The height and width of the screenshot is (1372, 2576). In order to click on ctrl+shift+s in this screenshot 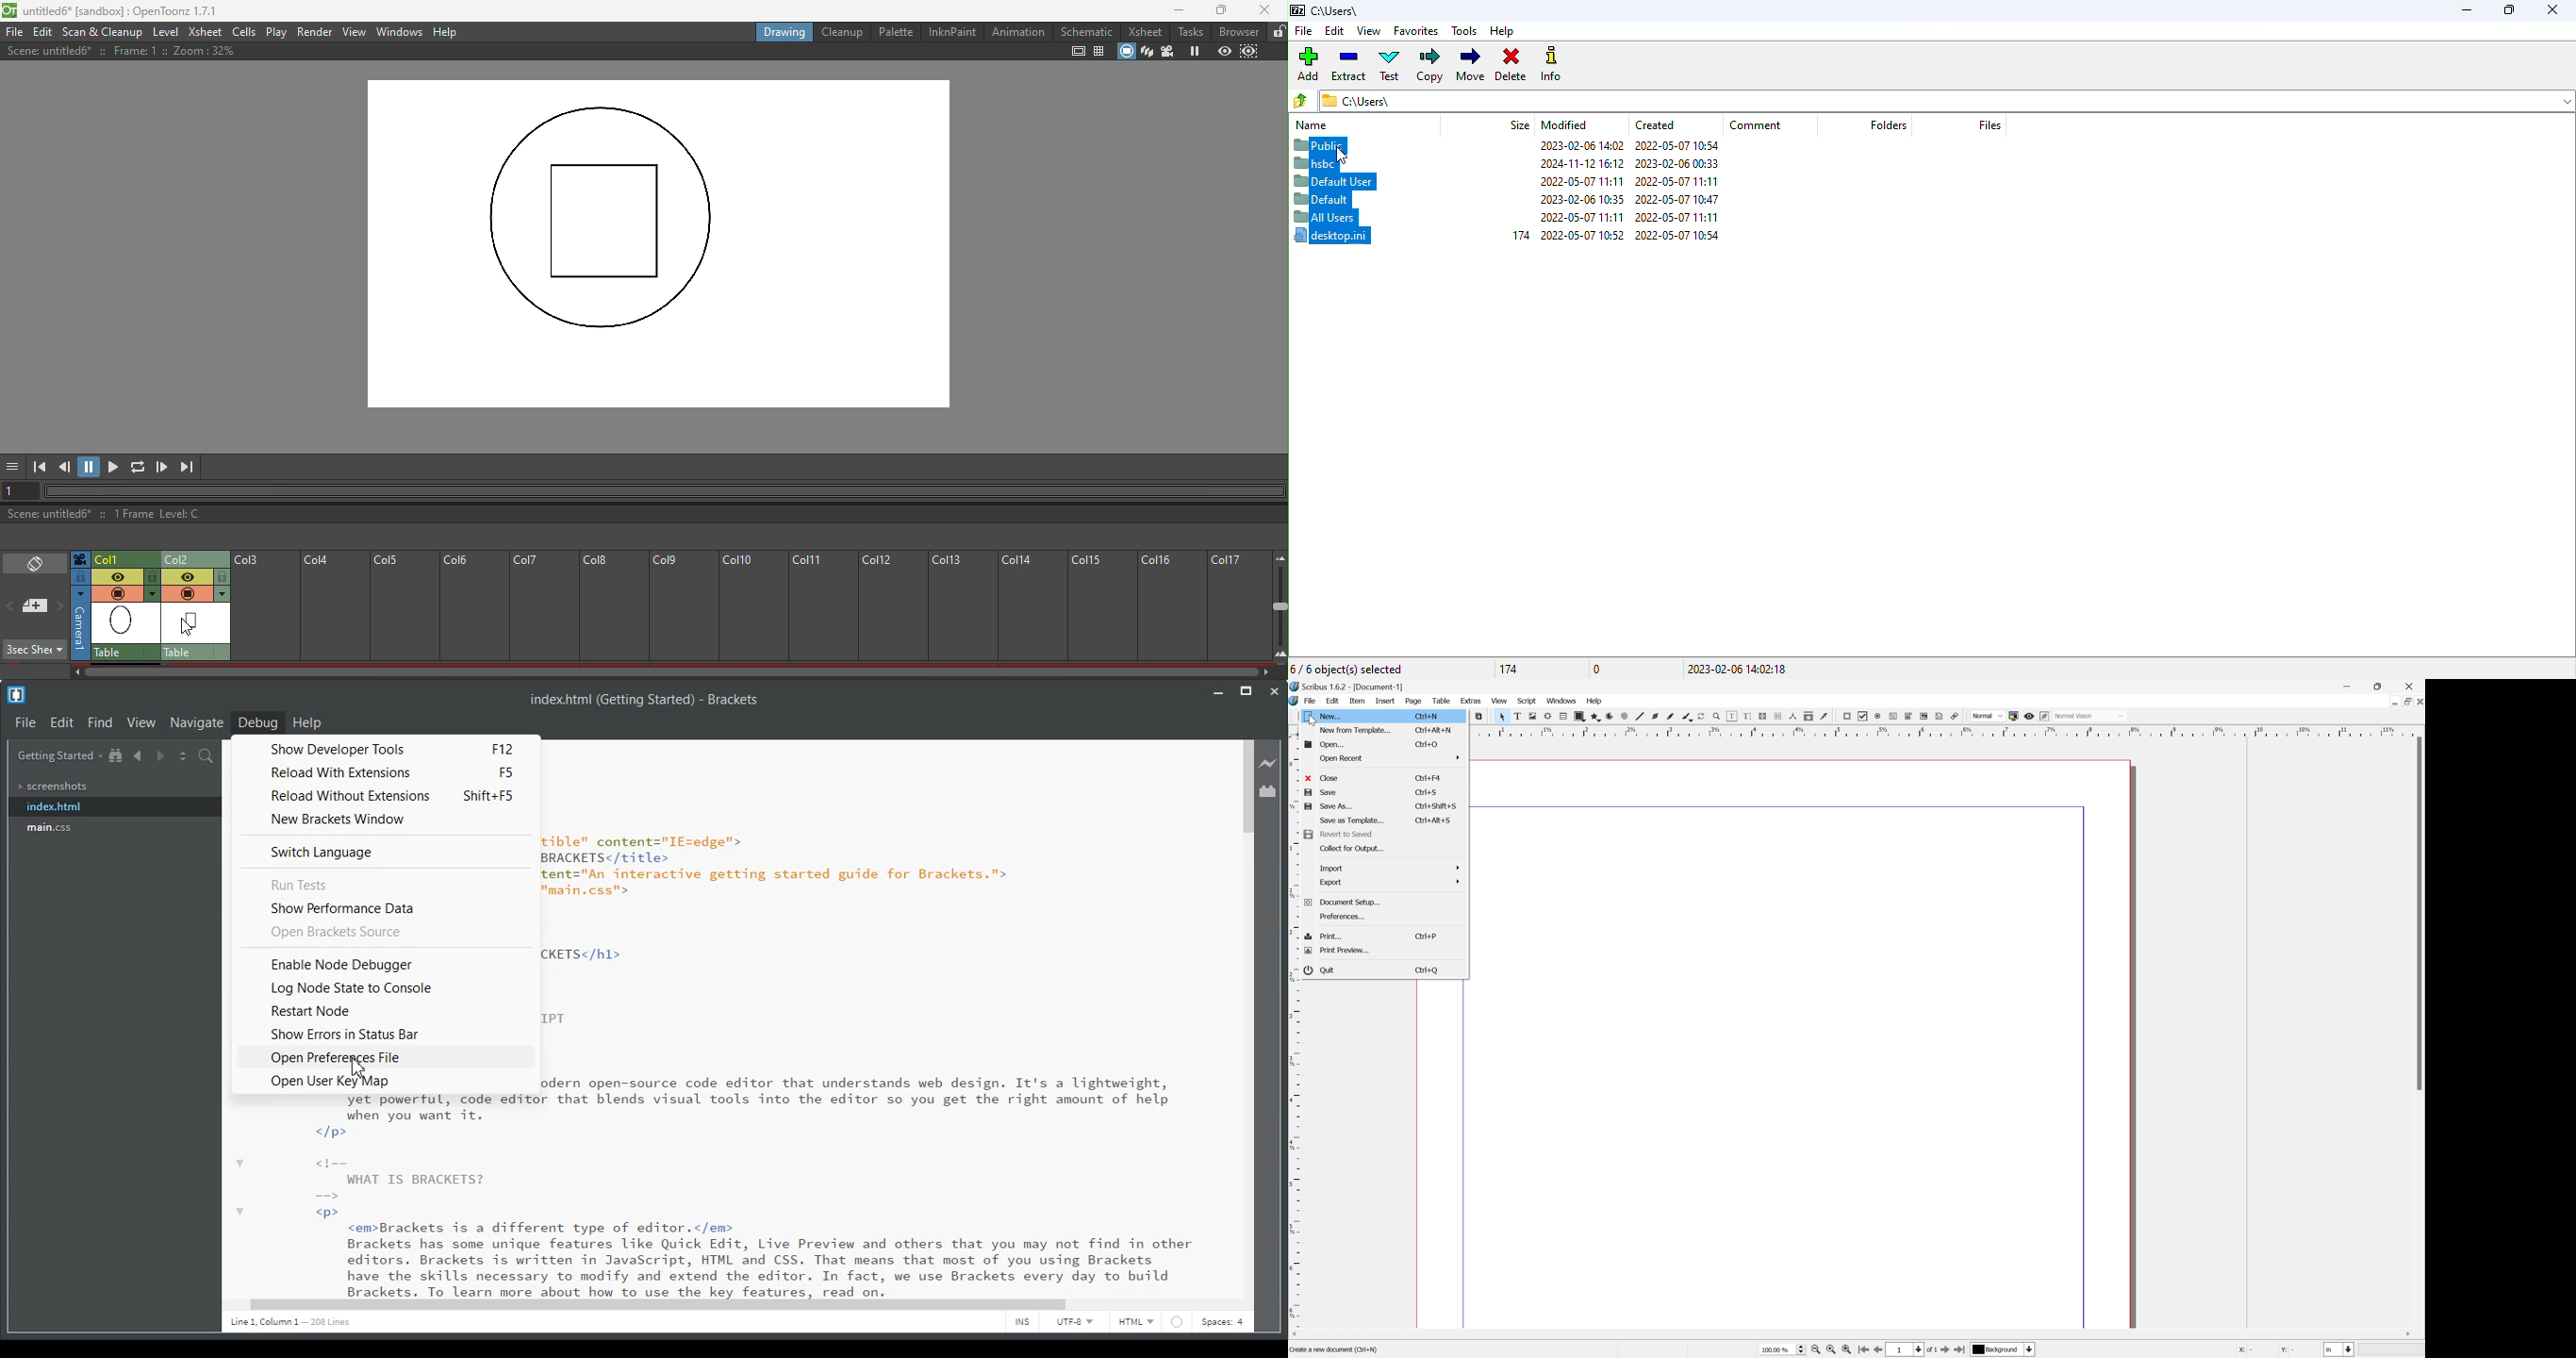, I will do `click(1432, 820)`.